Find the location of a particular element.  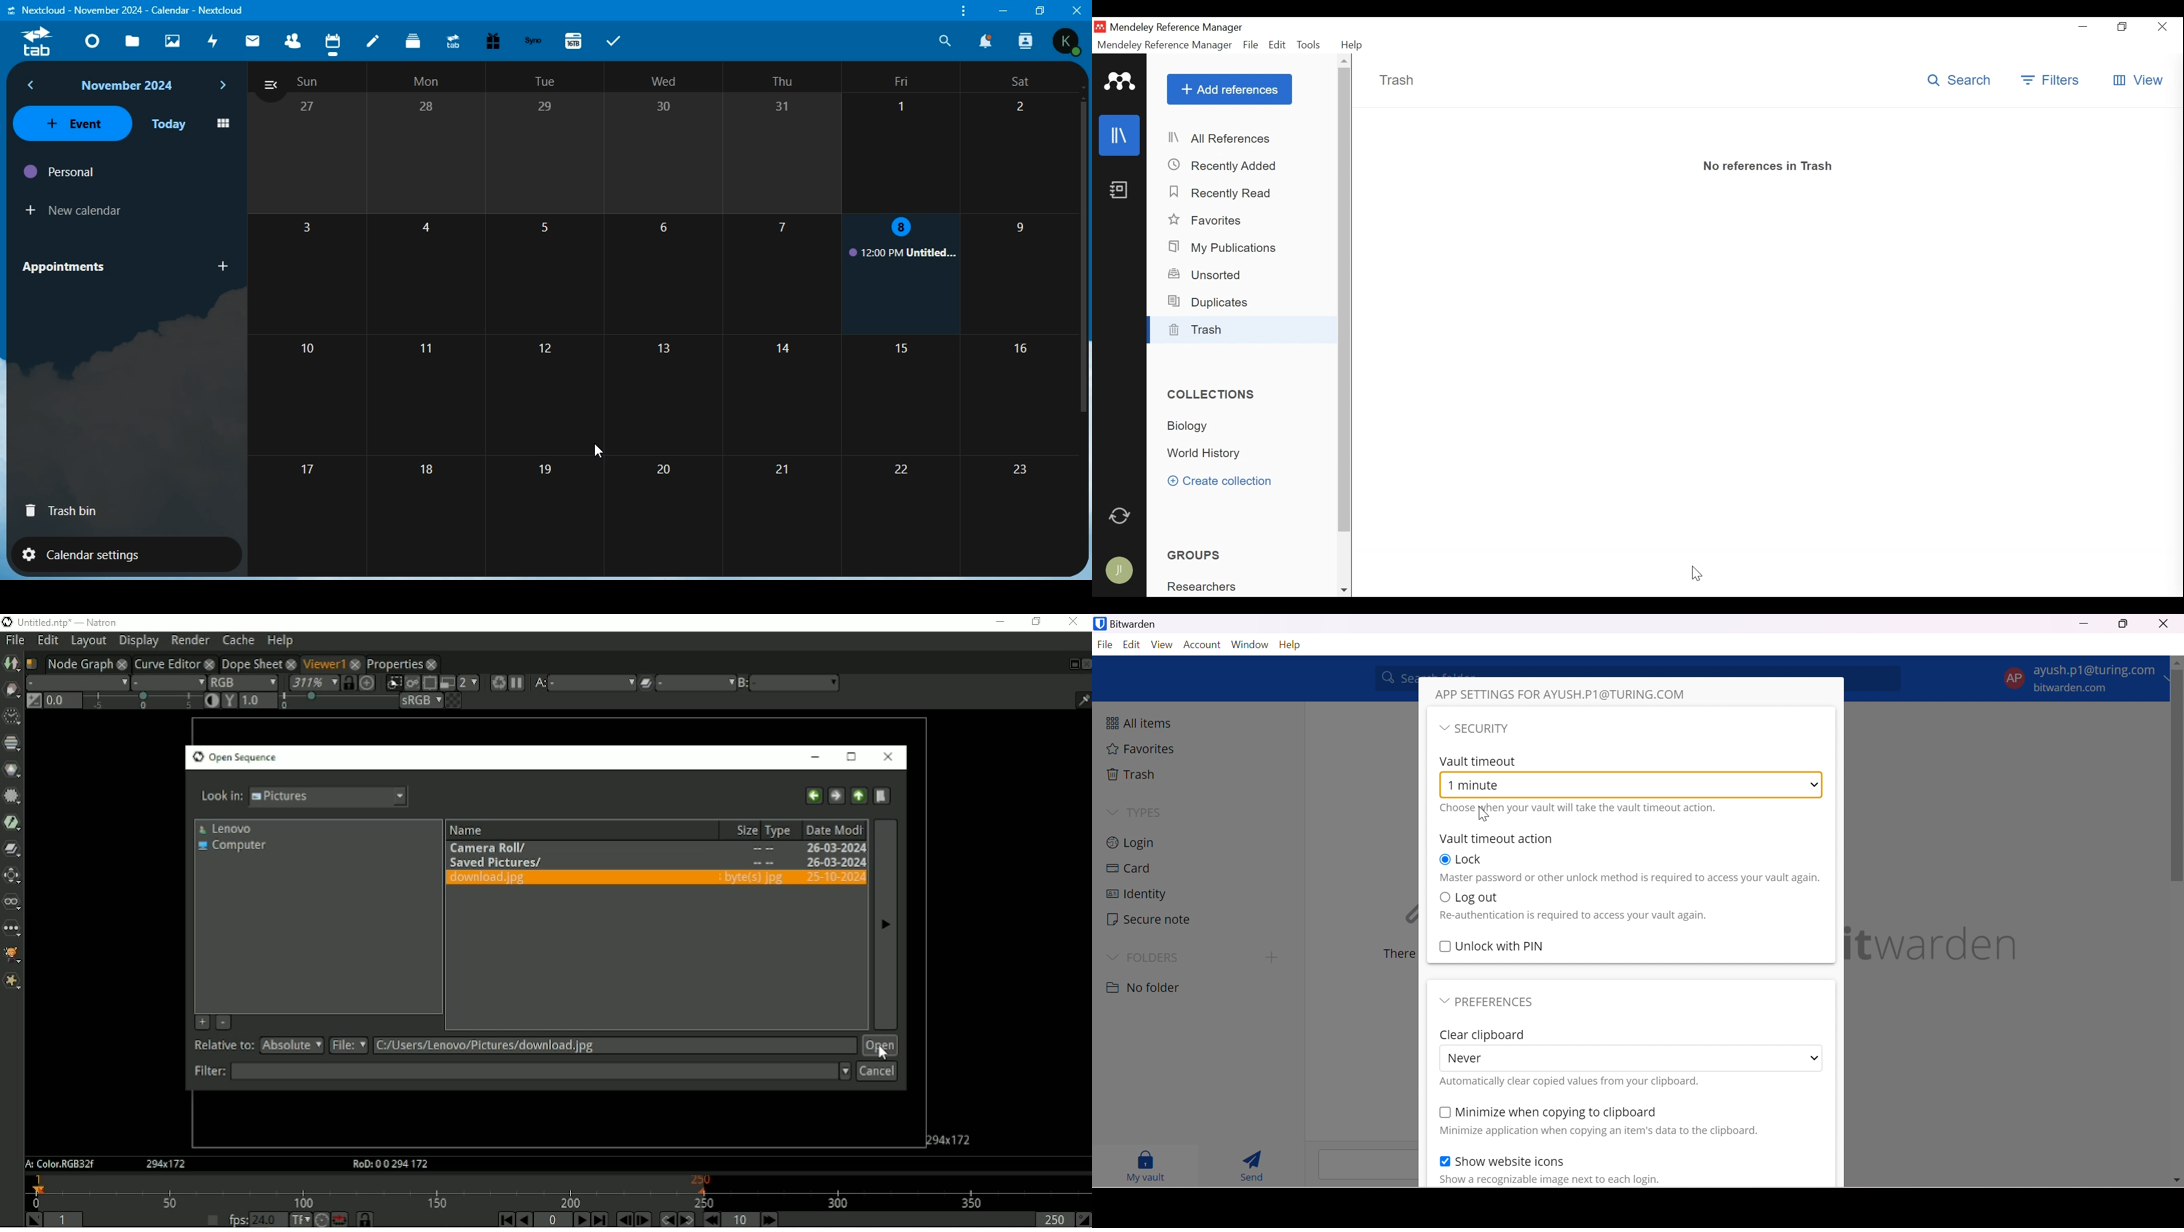

personal is located at coordinates (63, 172).